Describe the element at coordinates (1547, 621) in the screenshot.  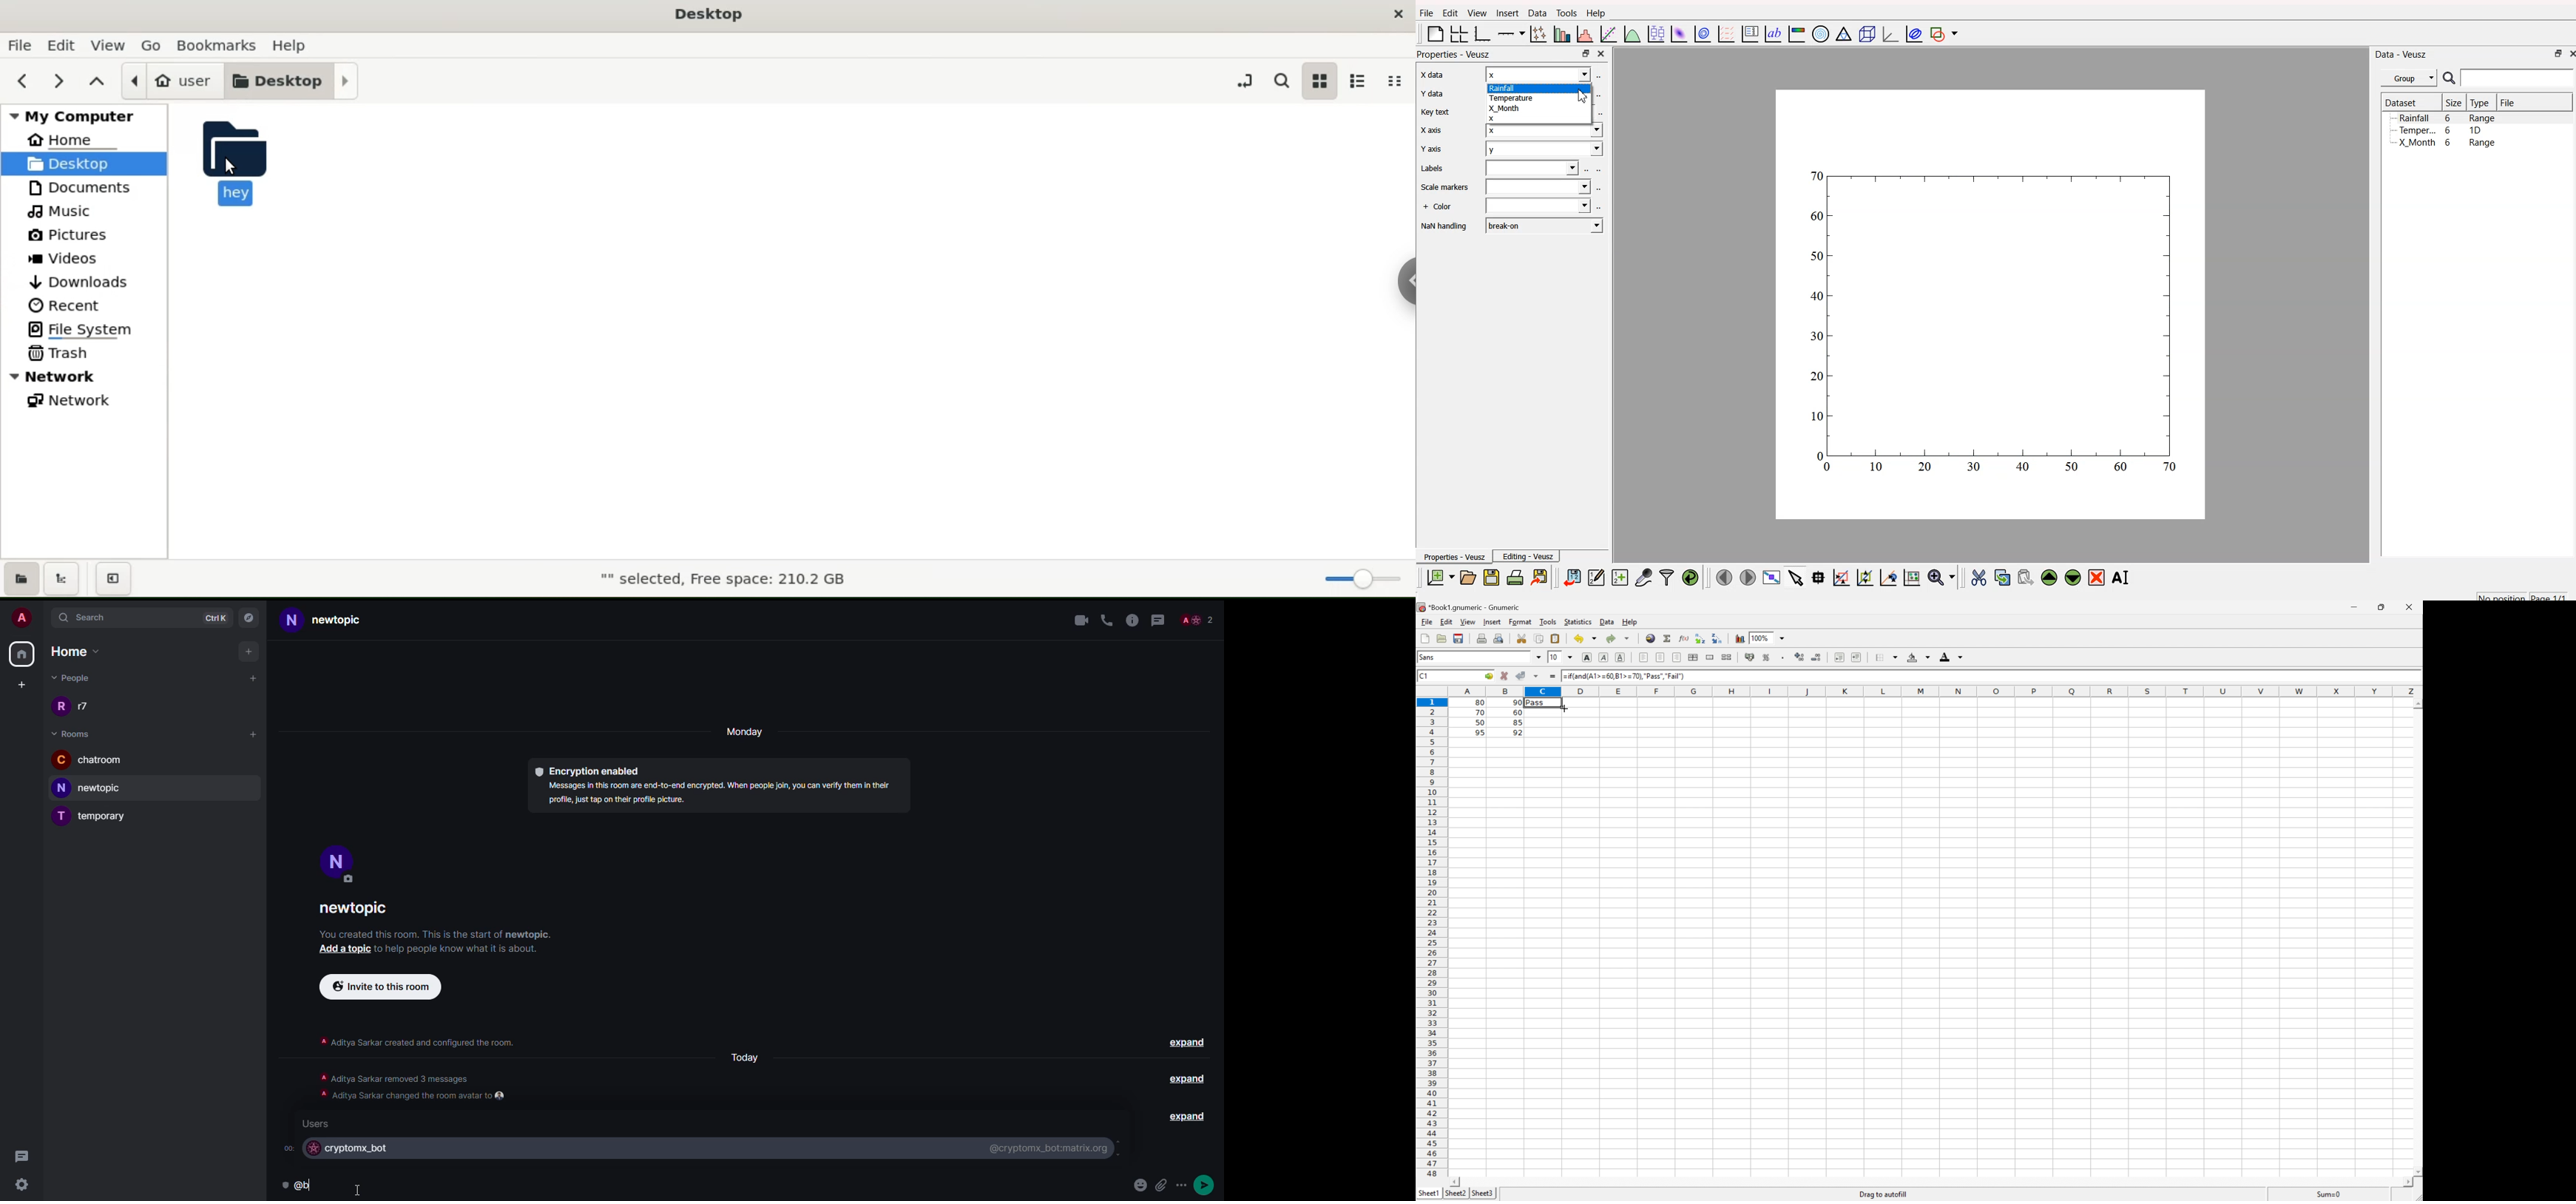
I see `Tools` at that location.